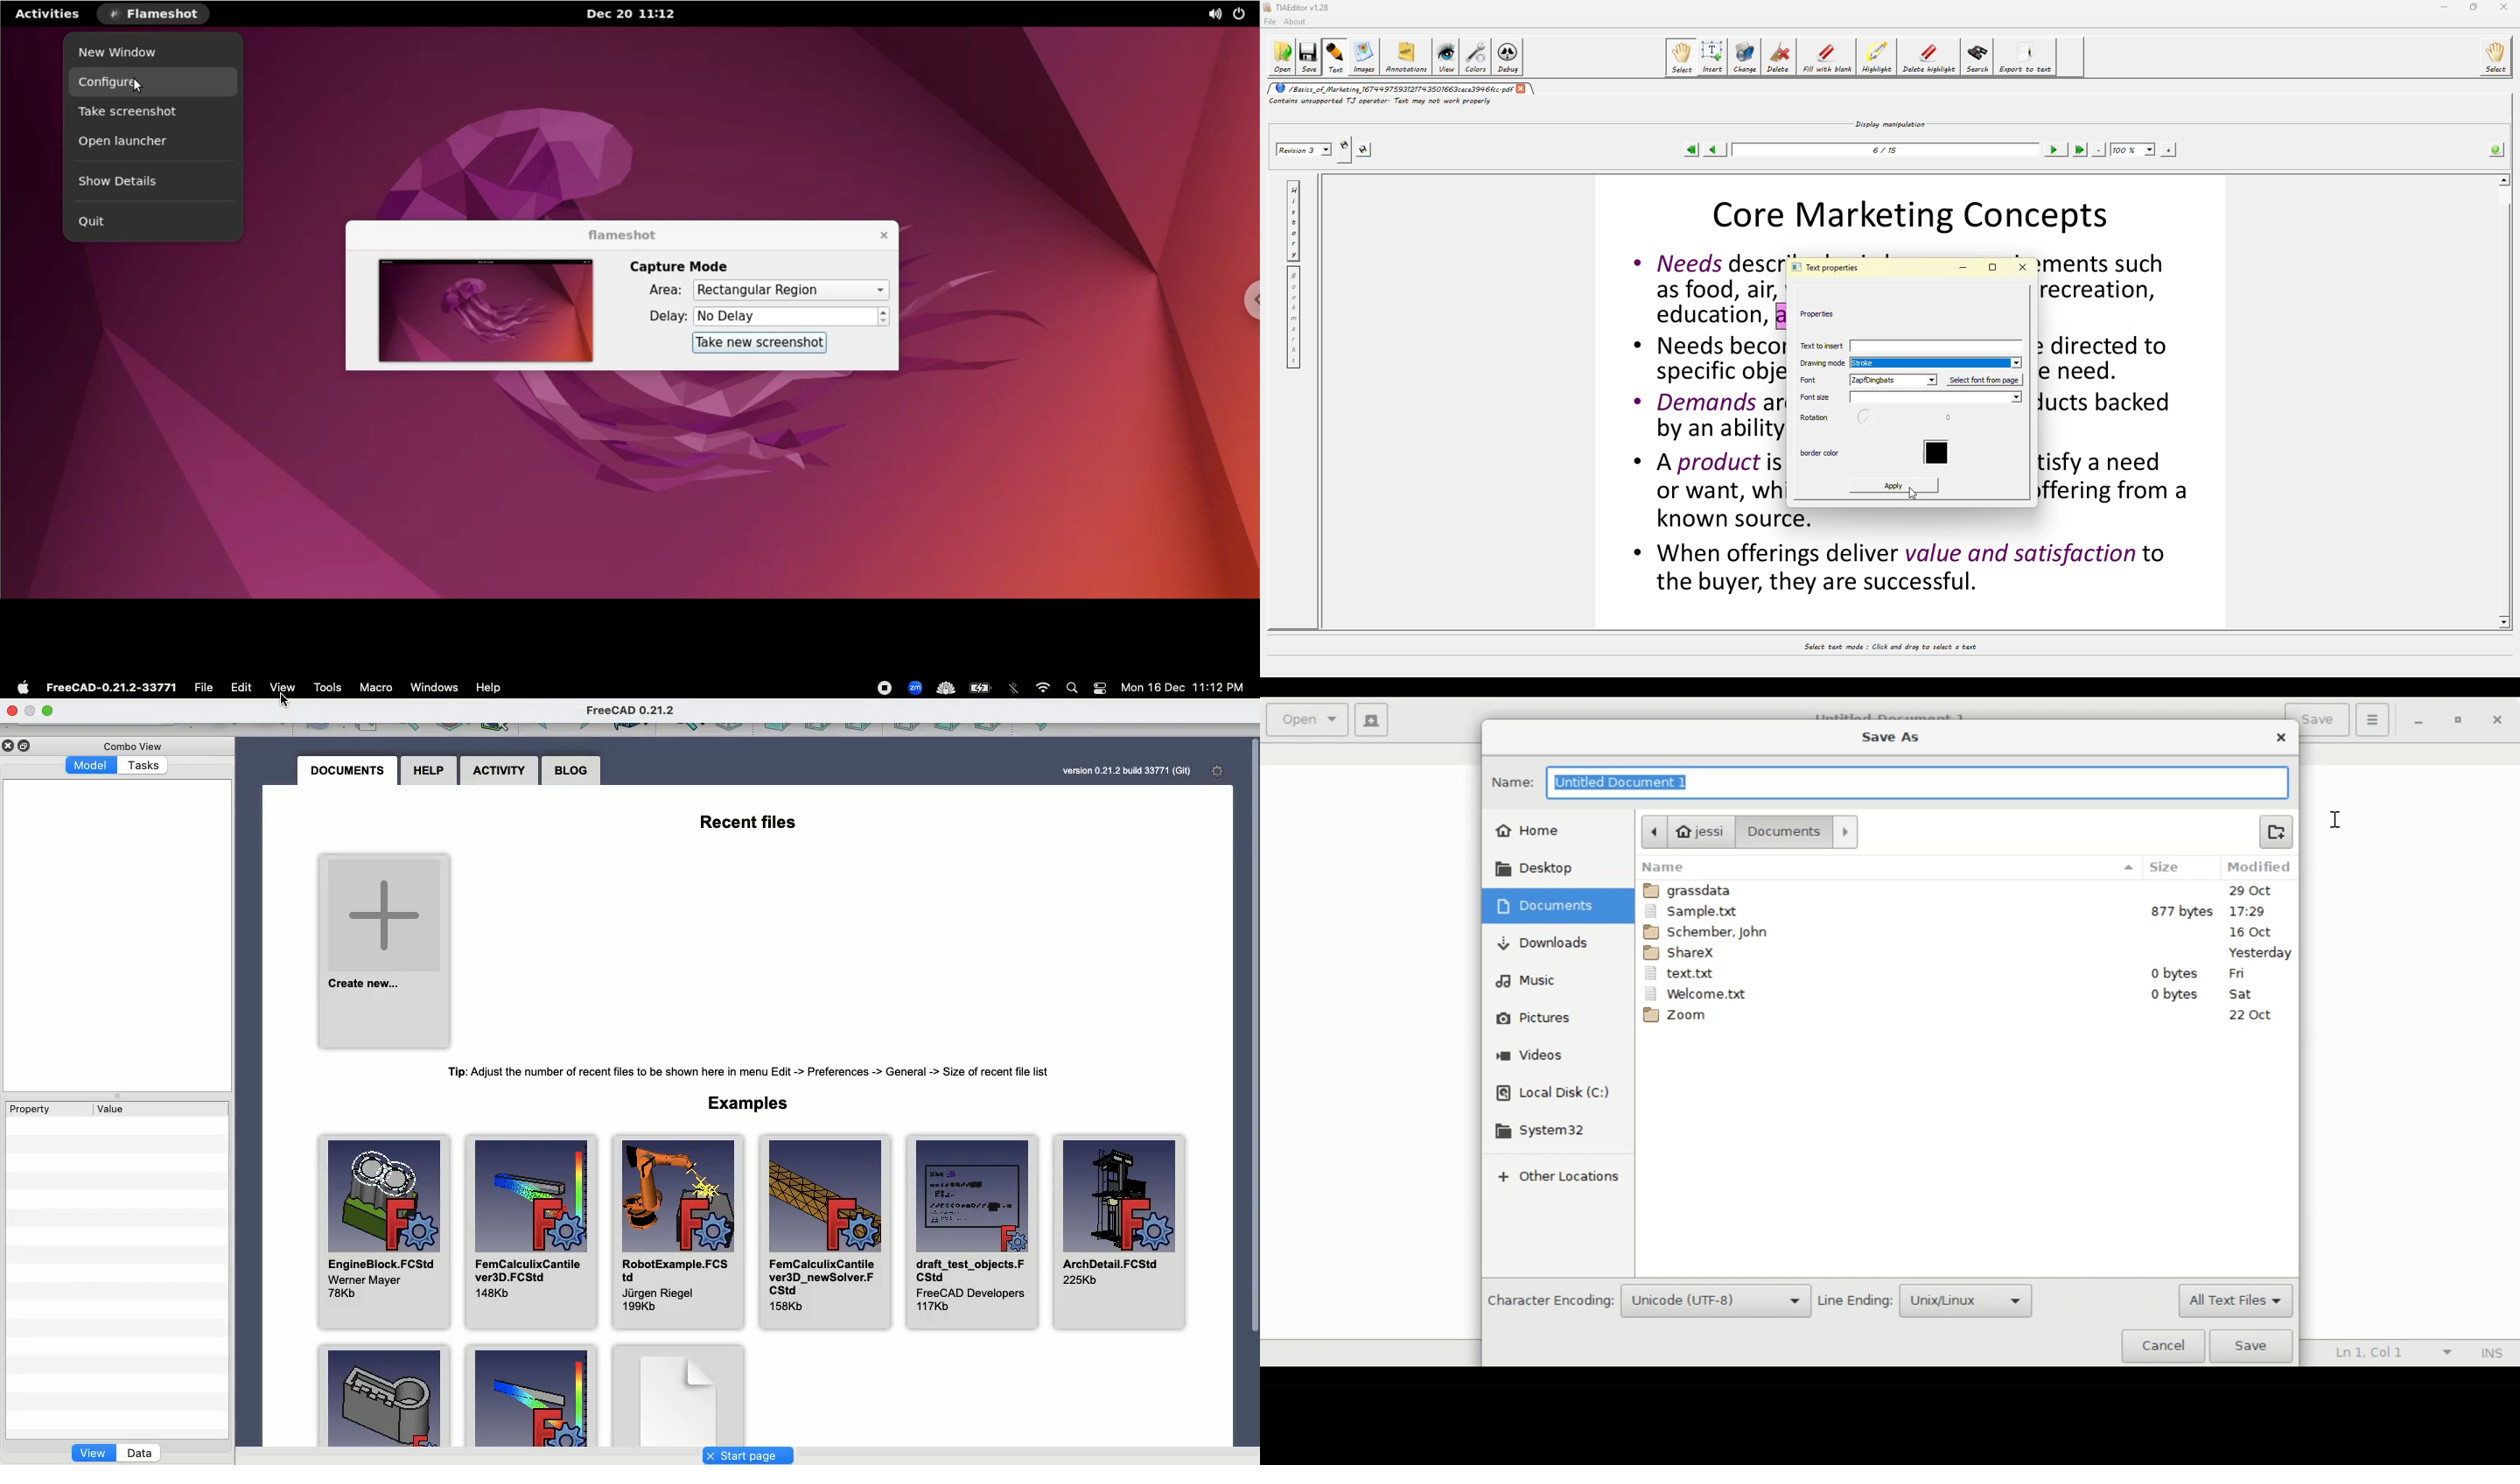 Image resolution: width=2520 pixels, height=1484 pixels. Describe the element at coordinates (1716, 1302) in the screenshot. I see `Unicode (UTF-8)` at that location.